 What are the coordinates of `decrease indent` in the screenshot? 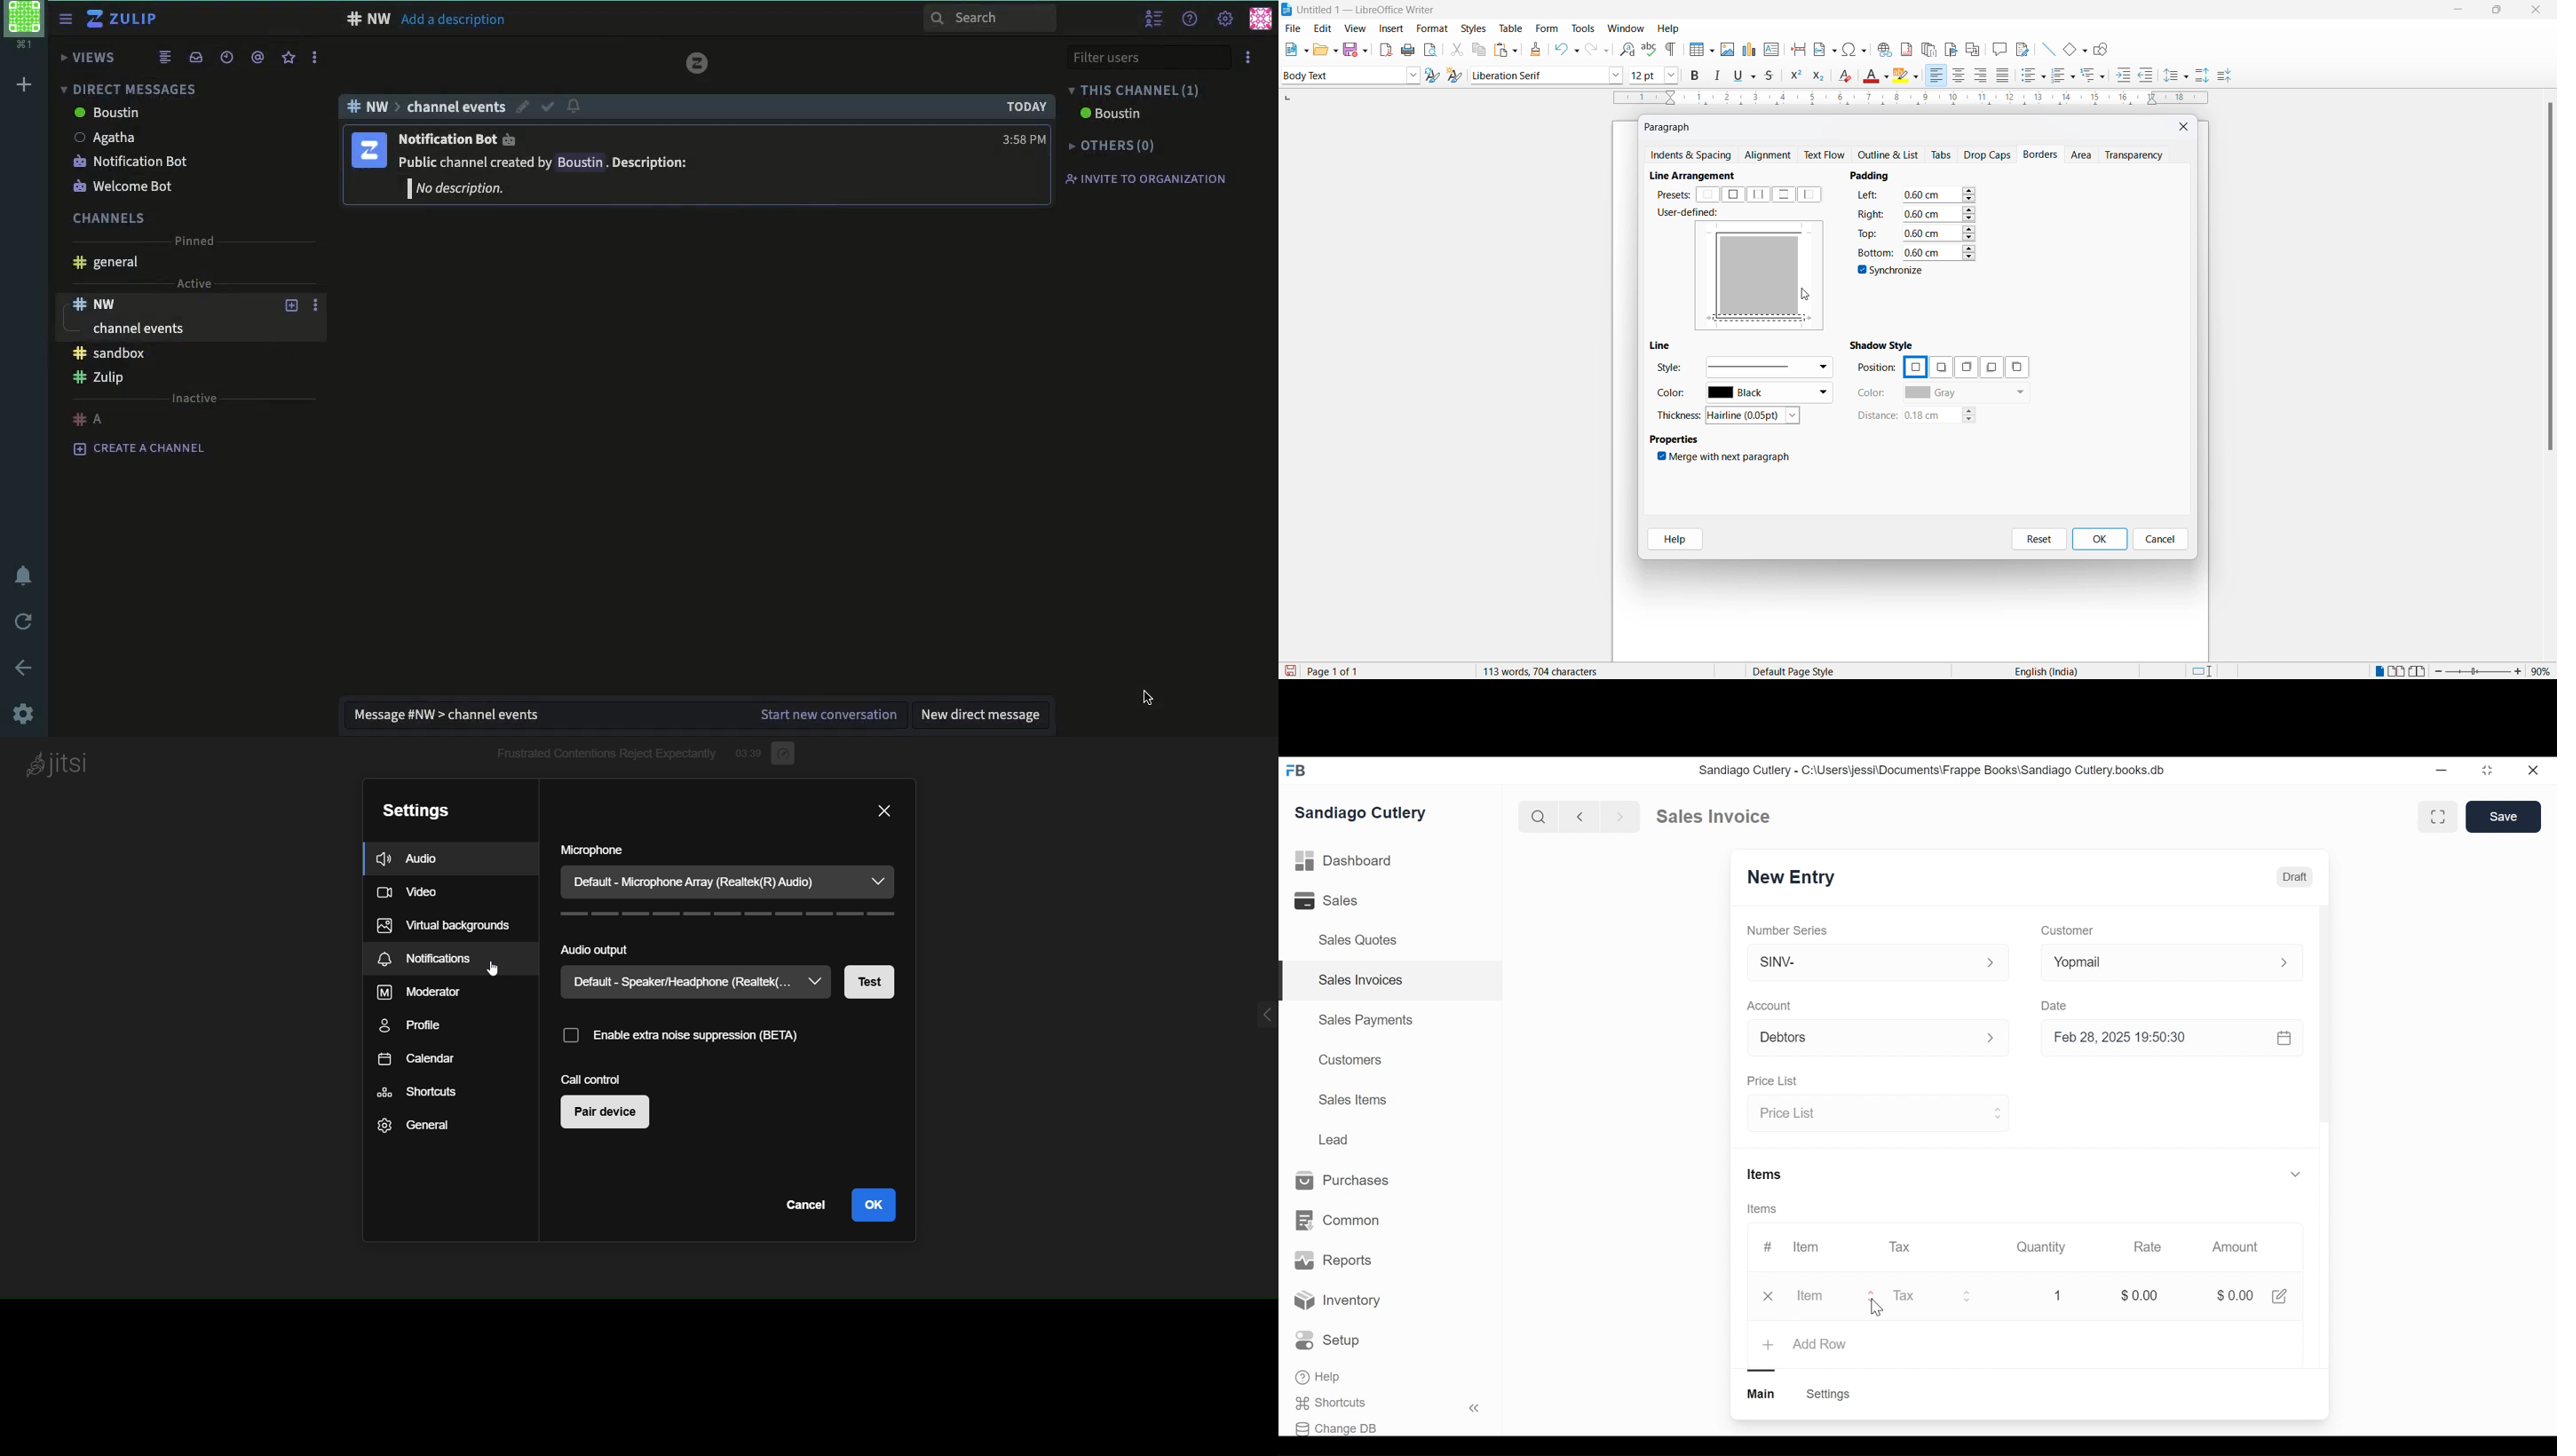 It's located at (2150, 76).